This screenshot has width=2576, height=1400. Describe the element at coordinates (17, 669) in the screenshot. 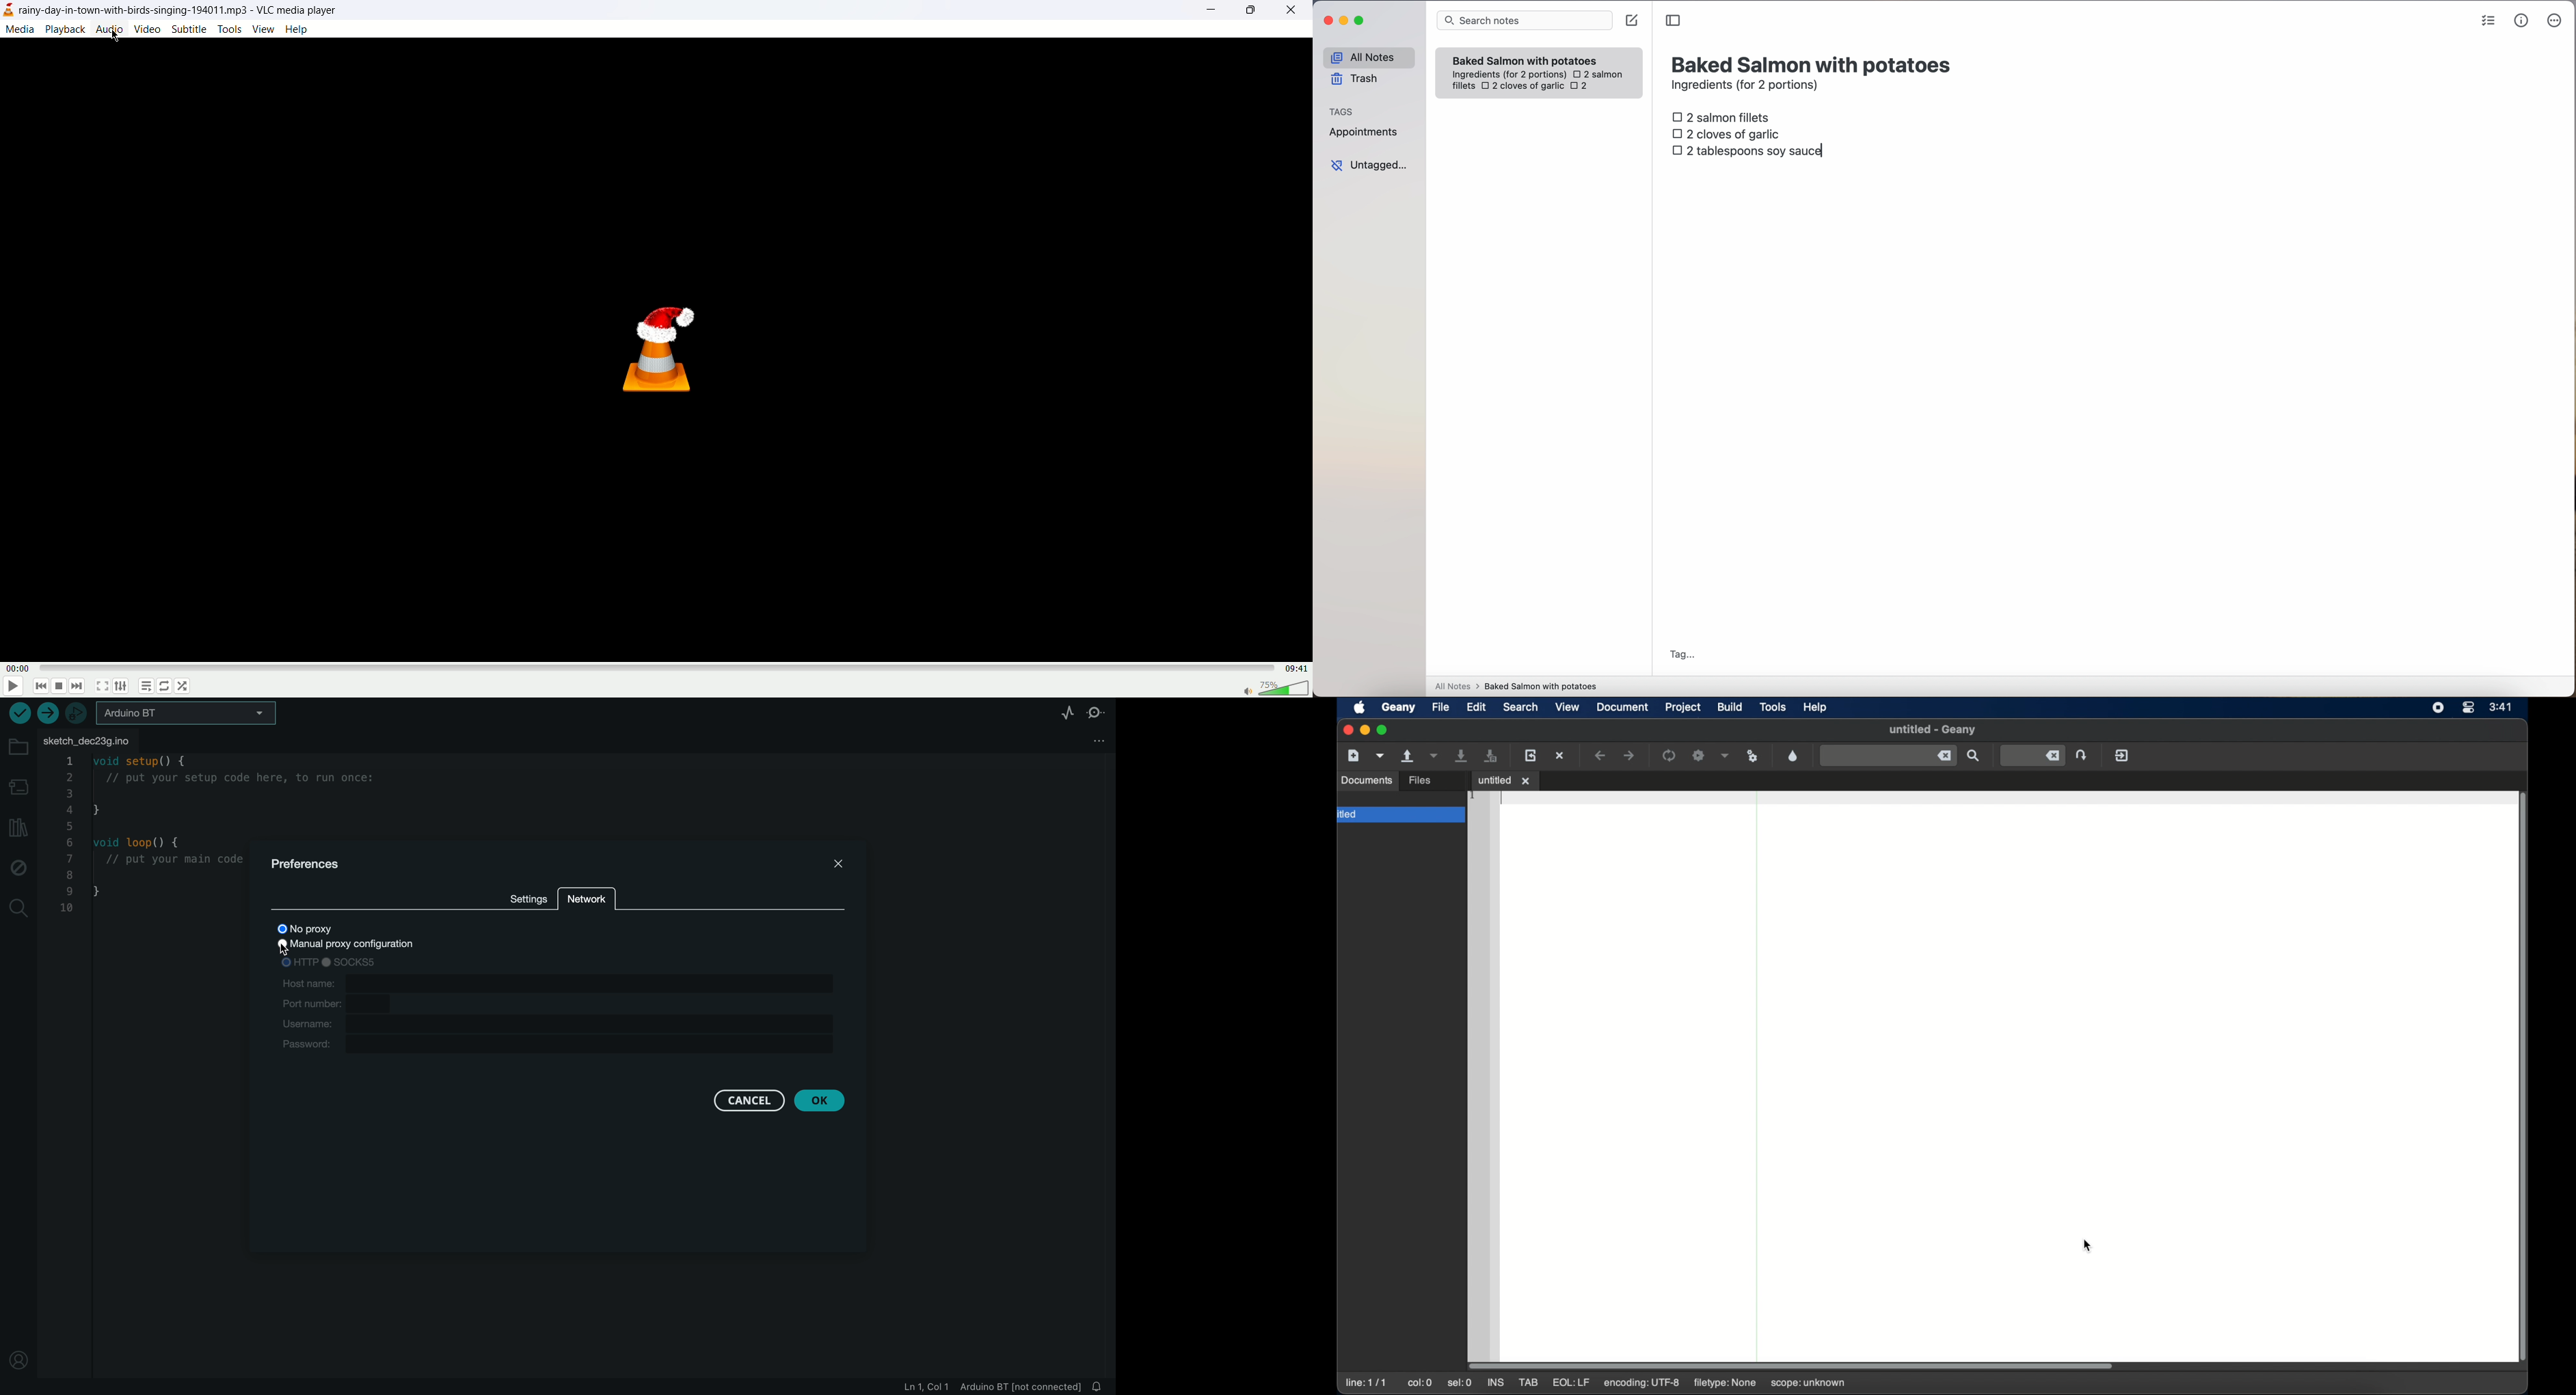

I see `played time` at that location.